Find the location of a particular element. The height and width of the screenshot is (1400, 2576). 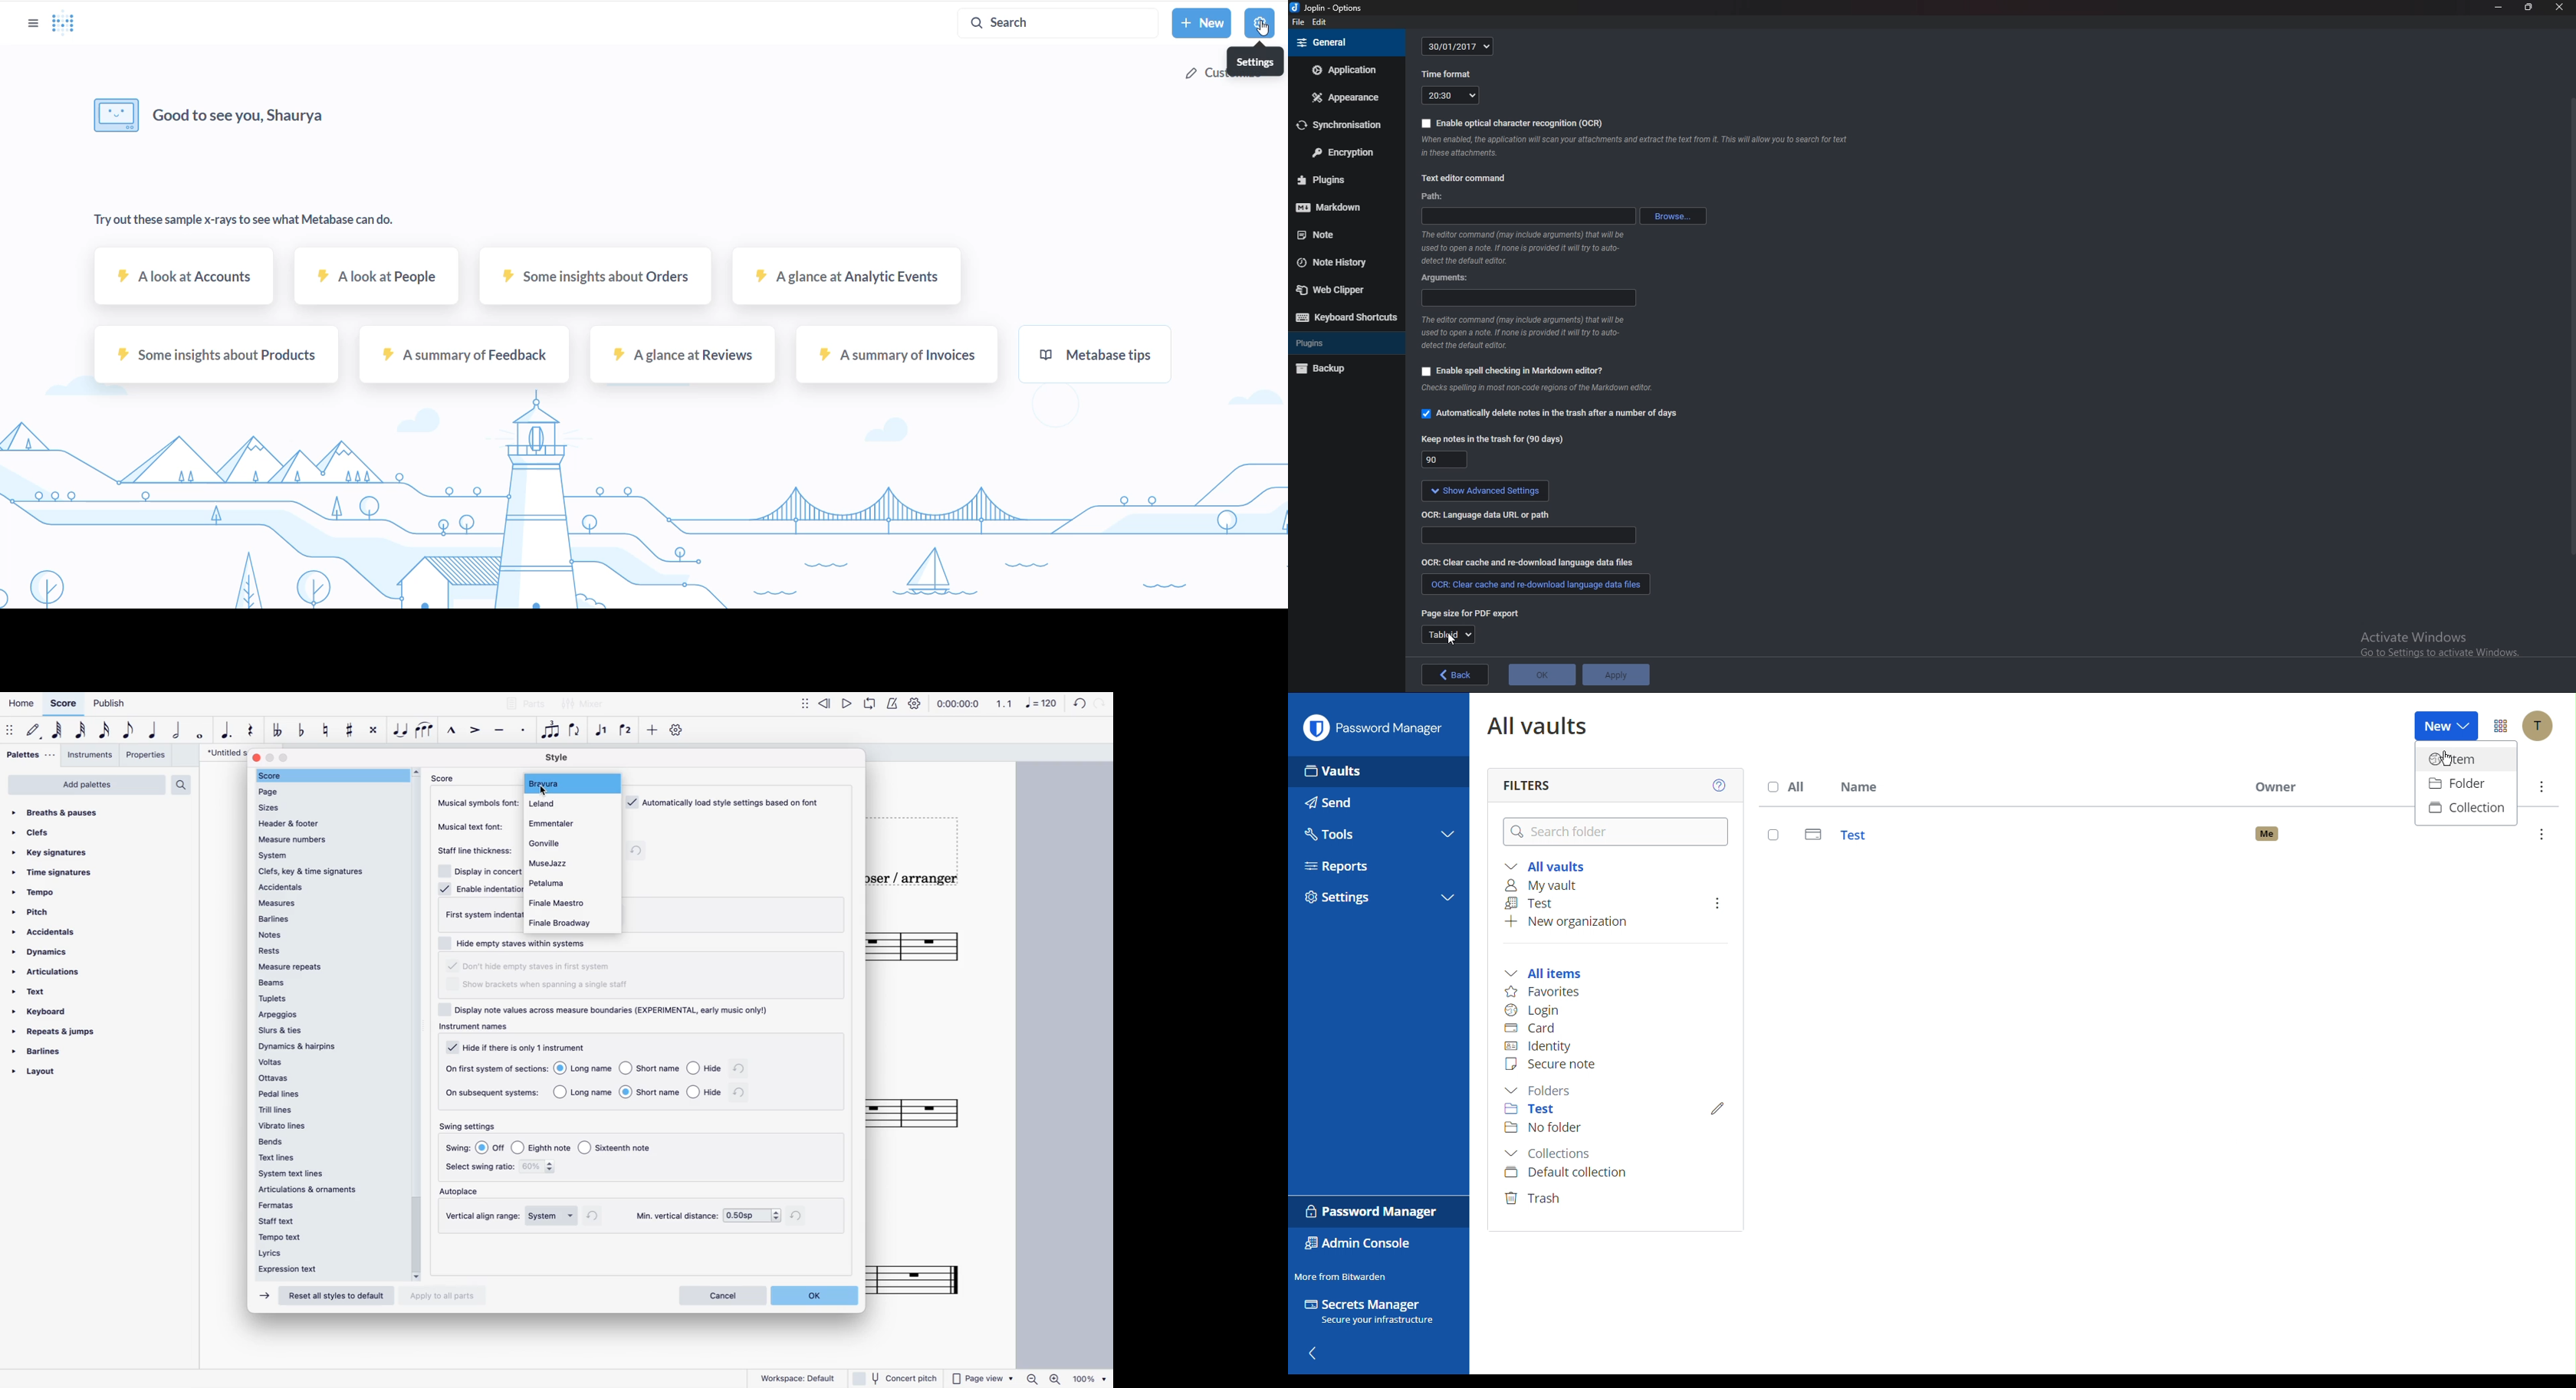

Encryption is located at coordinates (1342, 152).